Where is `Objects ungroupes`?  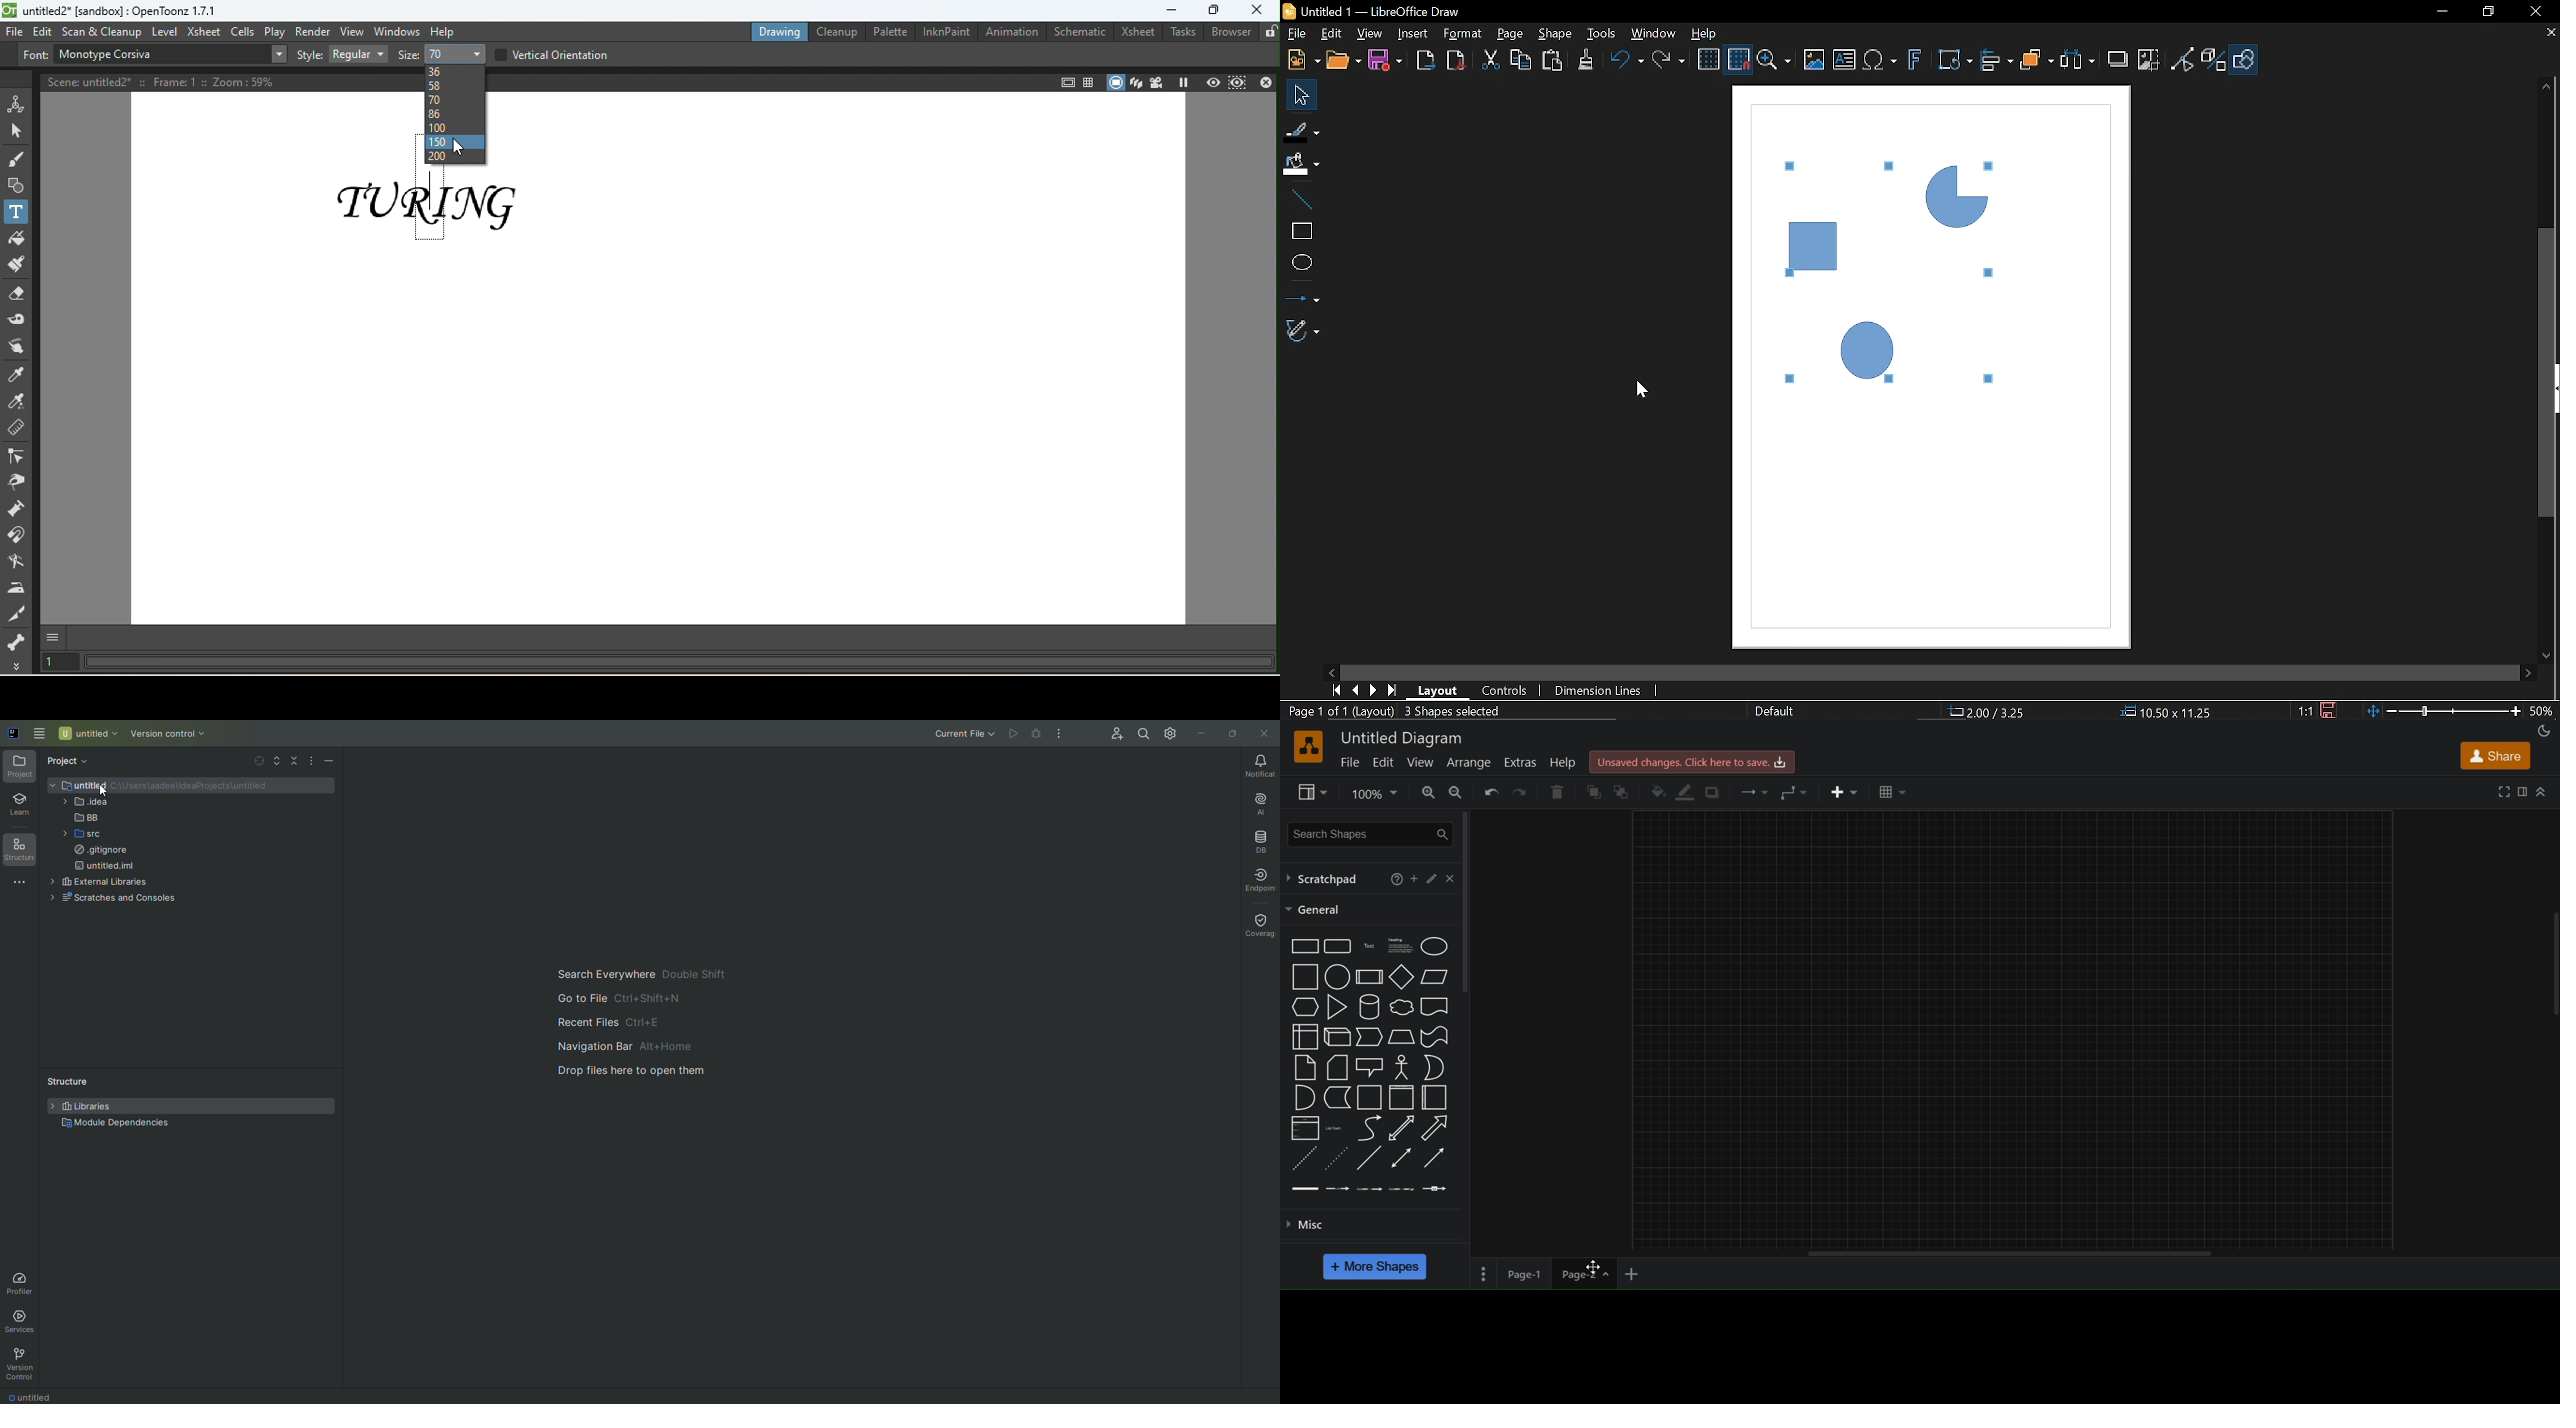
Objects ungroupes is located at coordinates (1890, 279).